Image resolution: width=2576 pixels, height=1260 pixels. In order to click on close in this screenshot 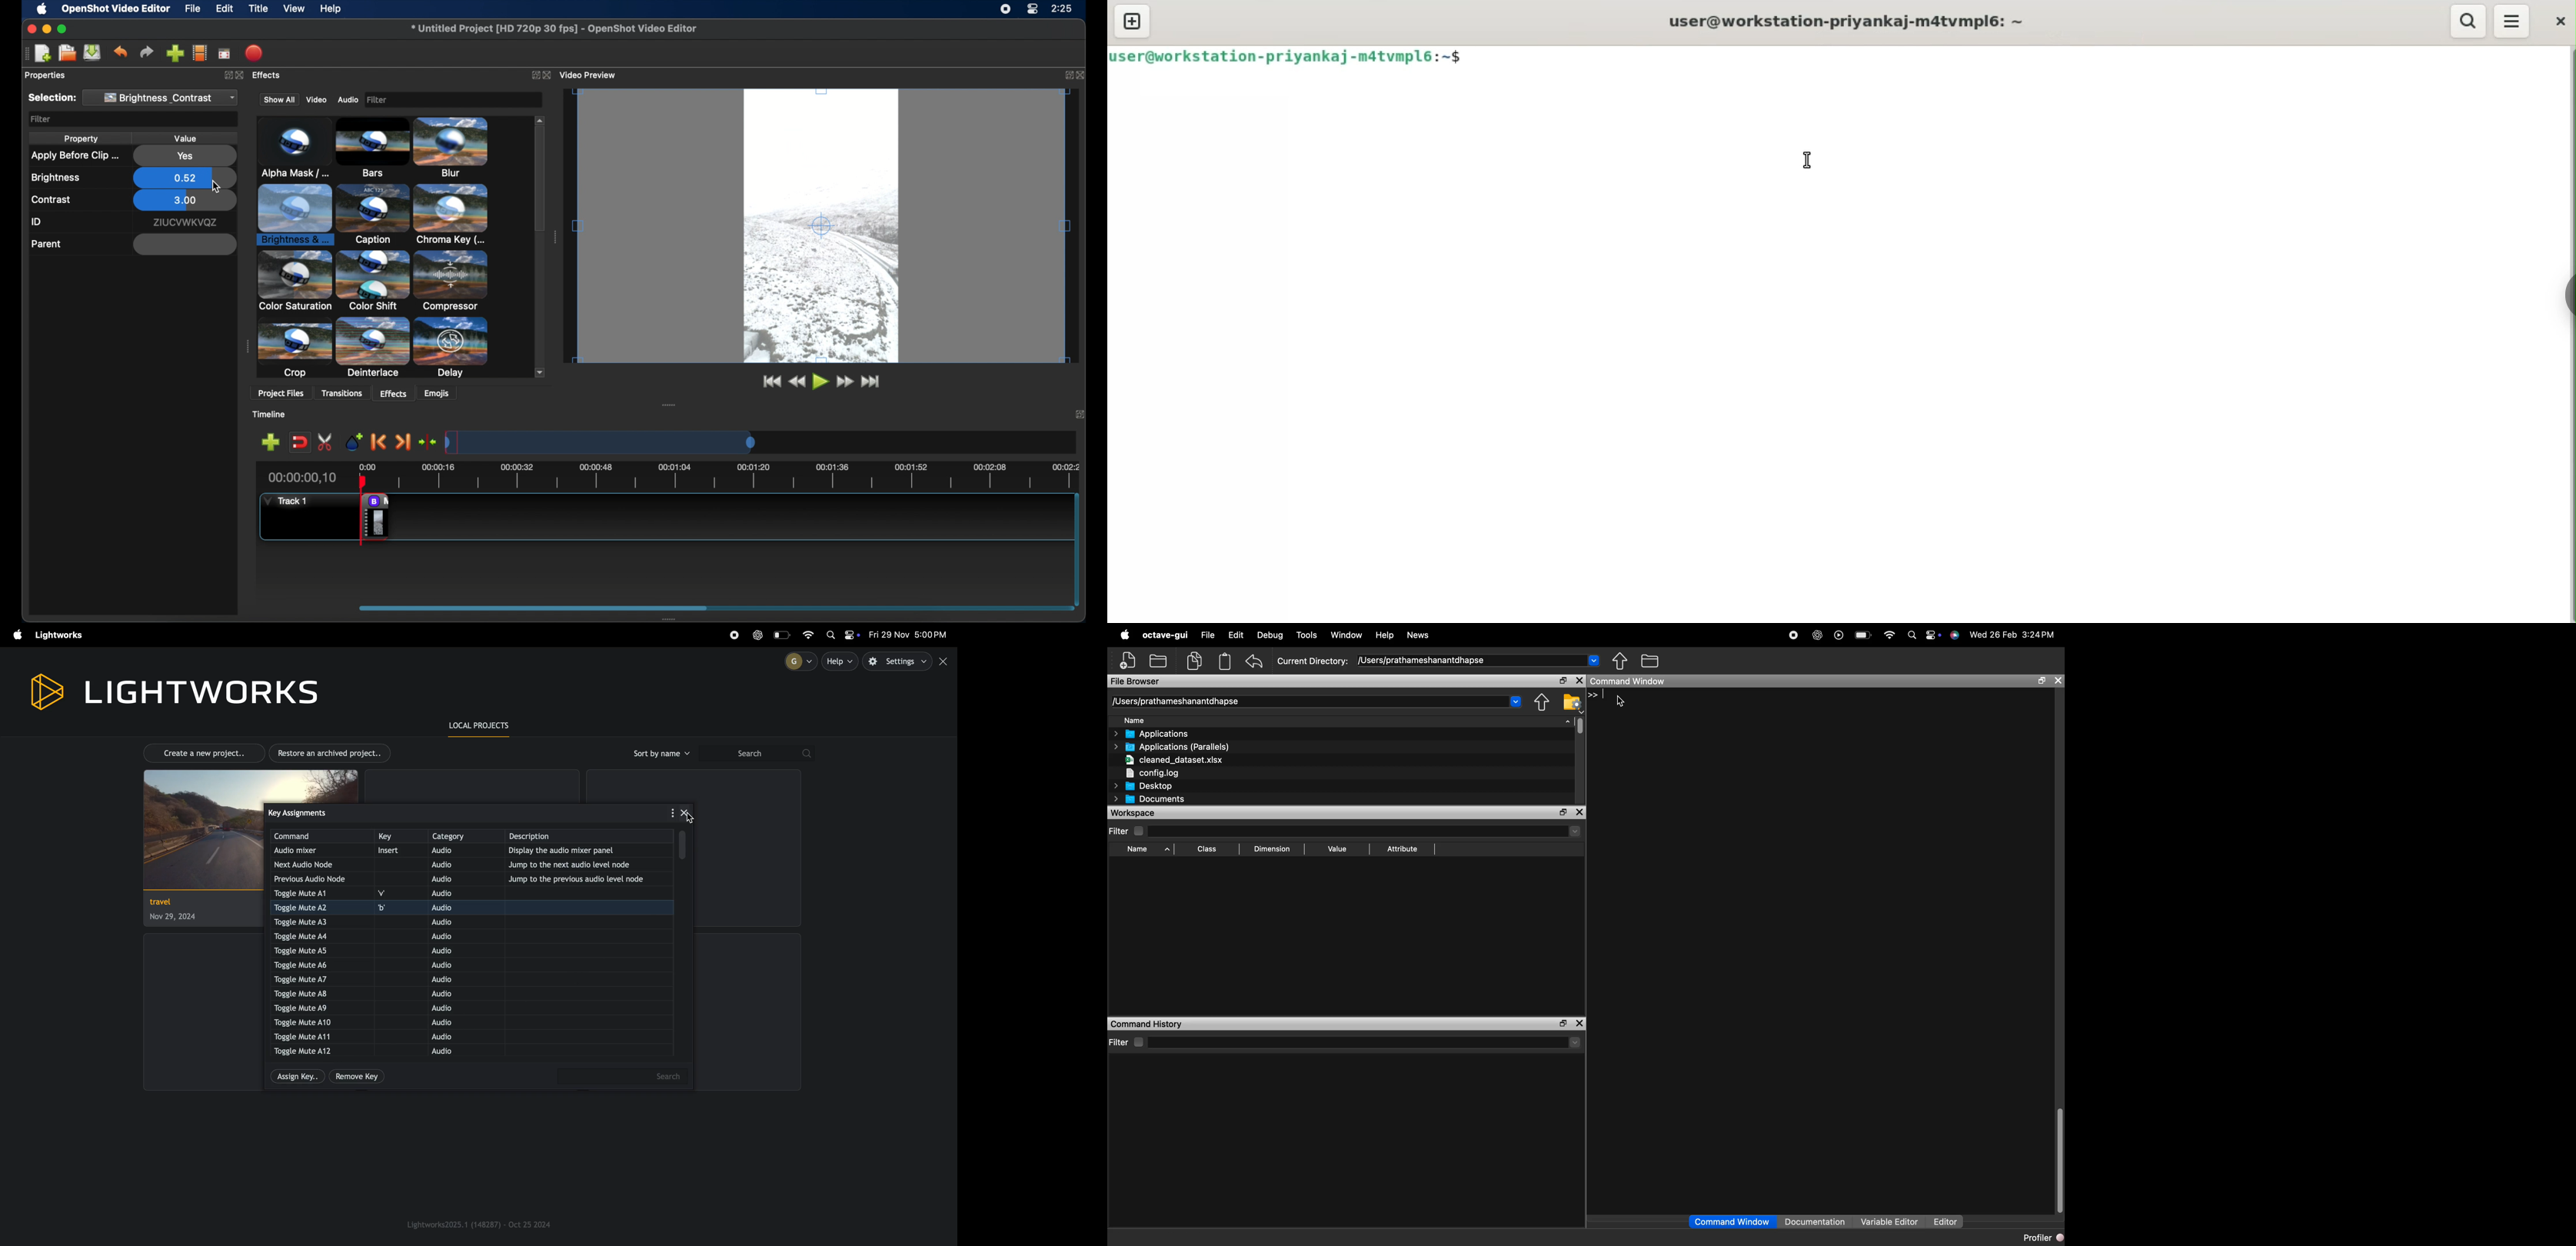, I will do `click(1080, 413)`.